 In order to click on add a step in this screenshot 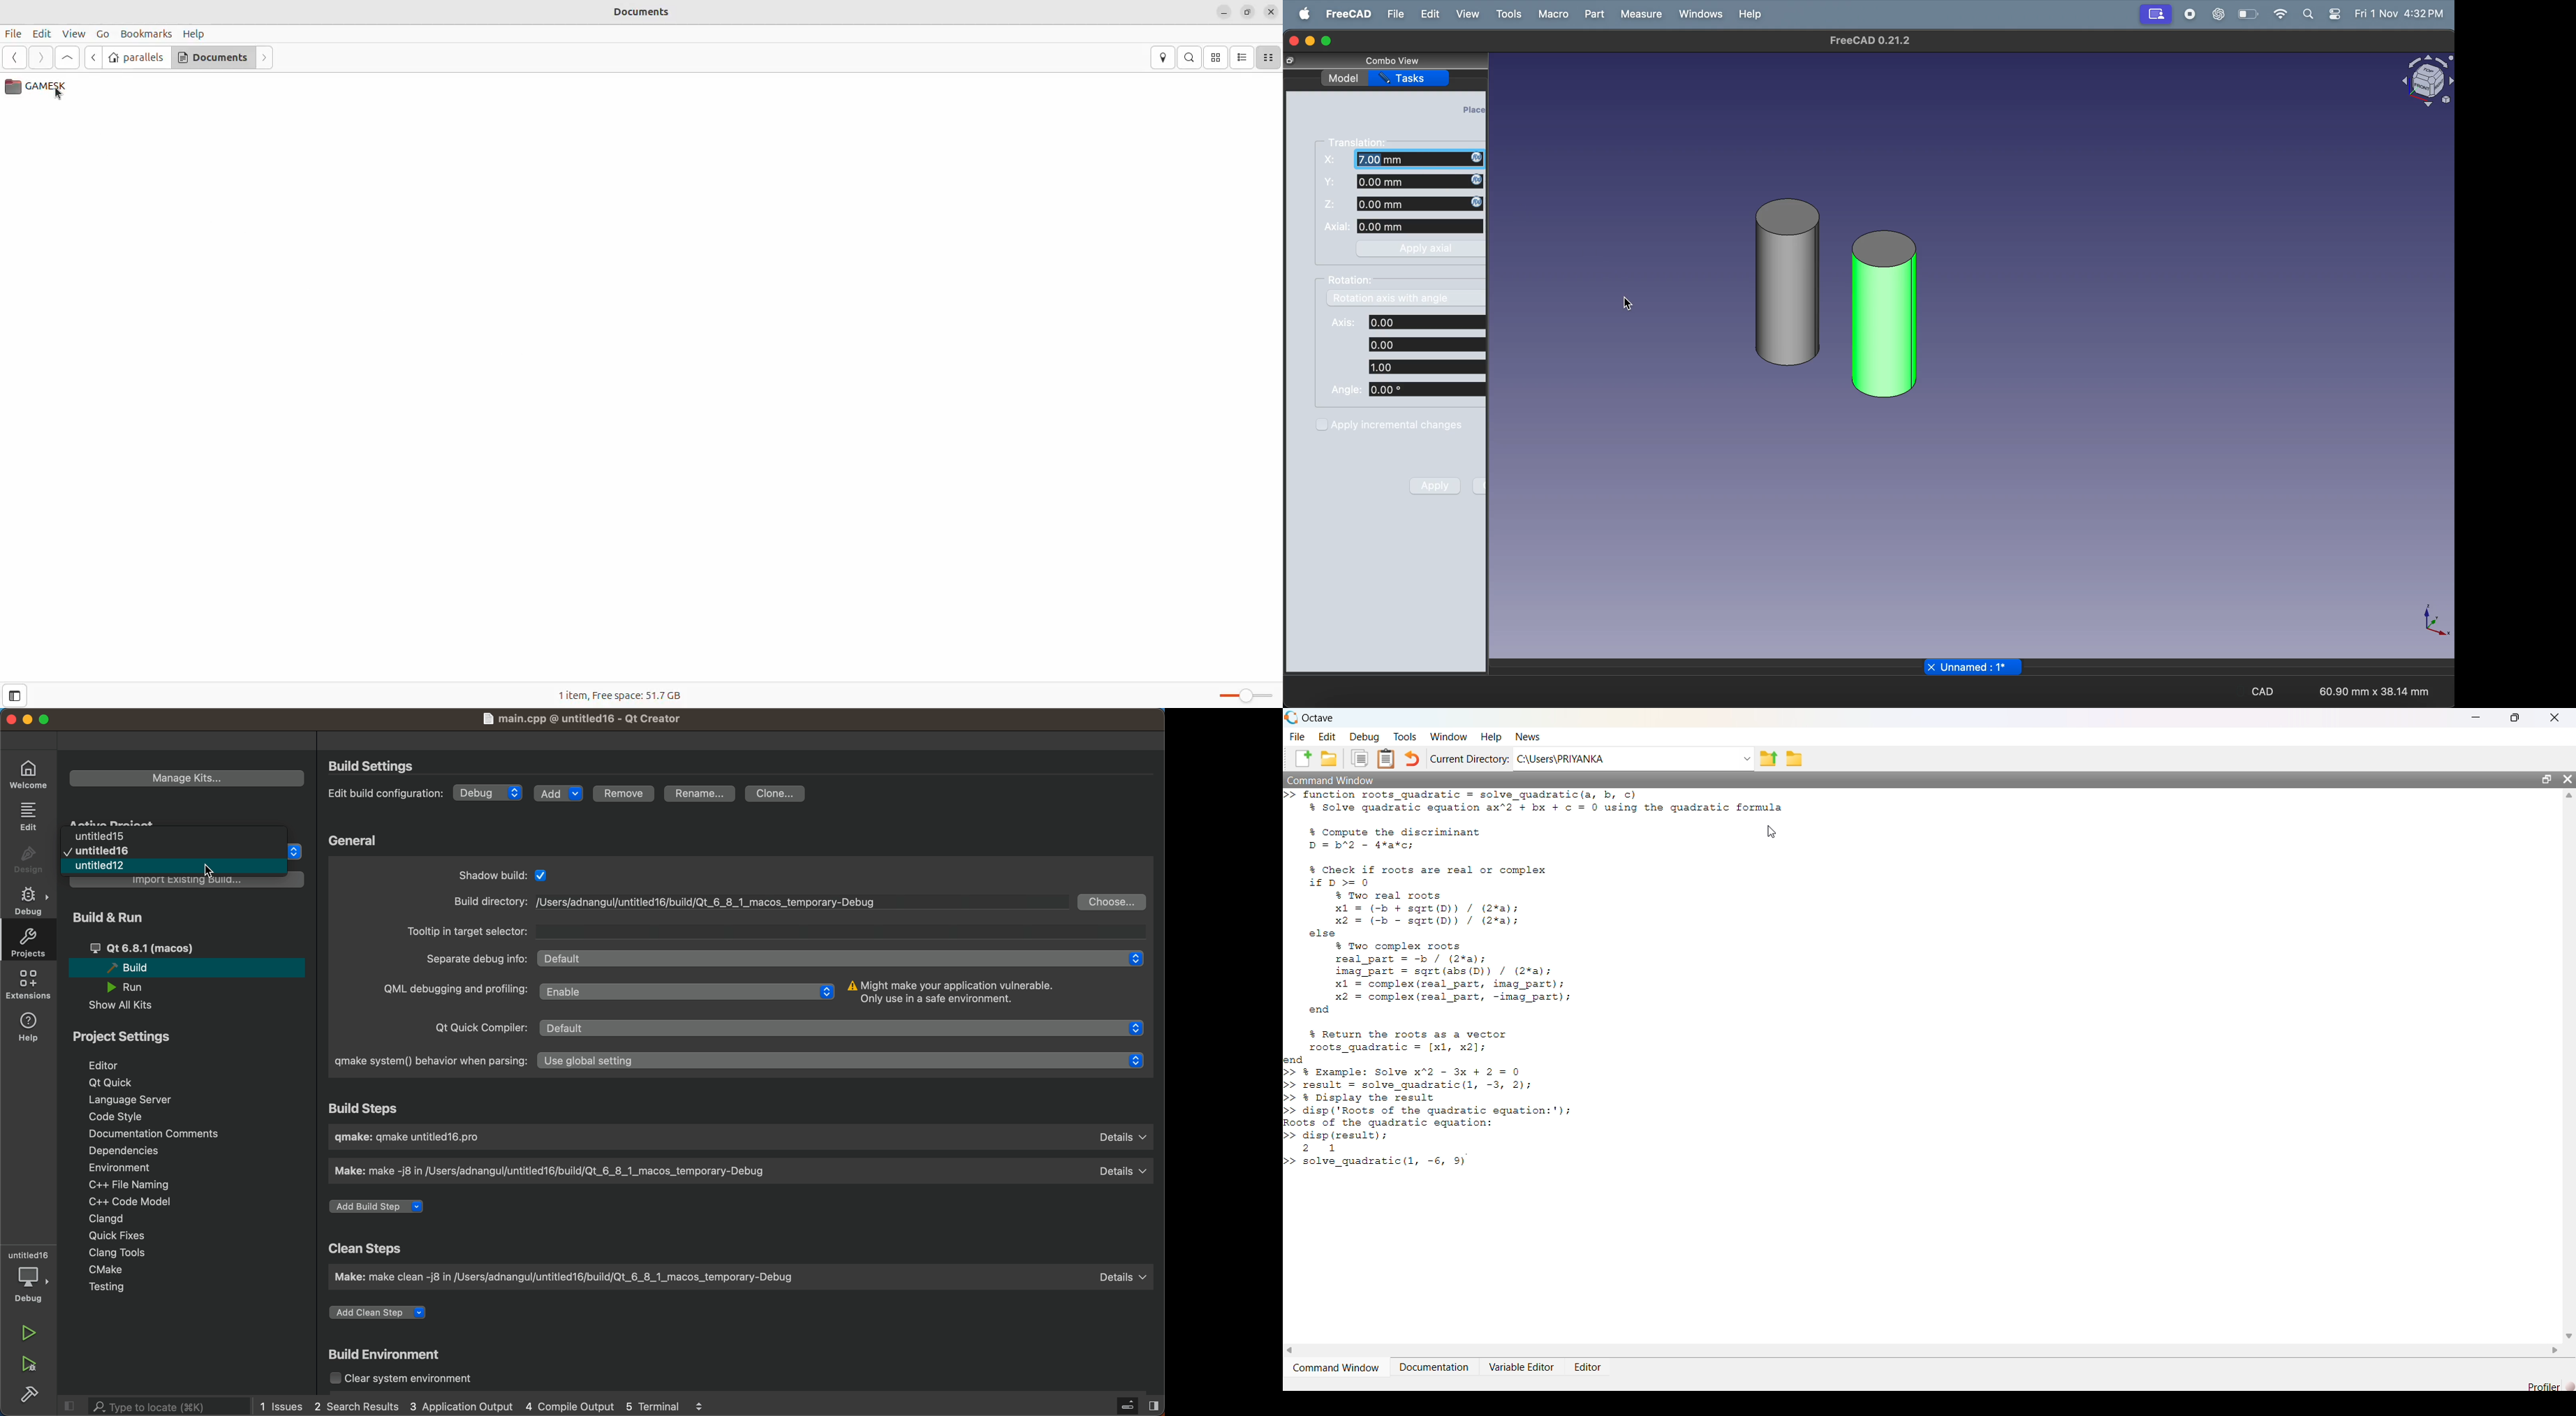, I will do `click(381, 1310)`.